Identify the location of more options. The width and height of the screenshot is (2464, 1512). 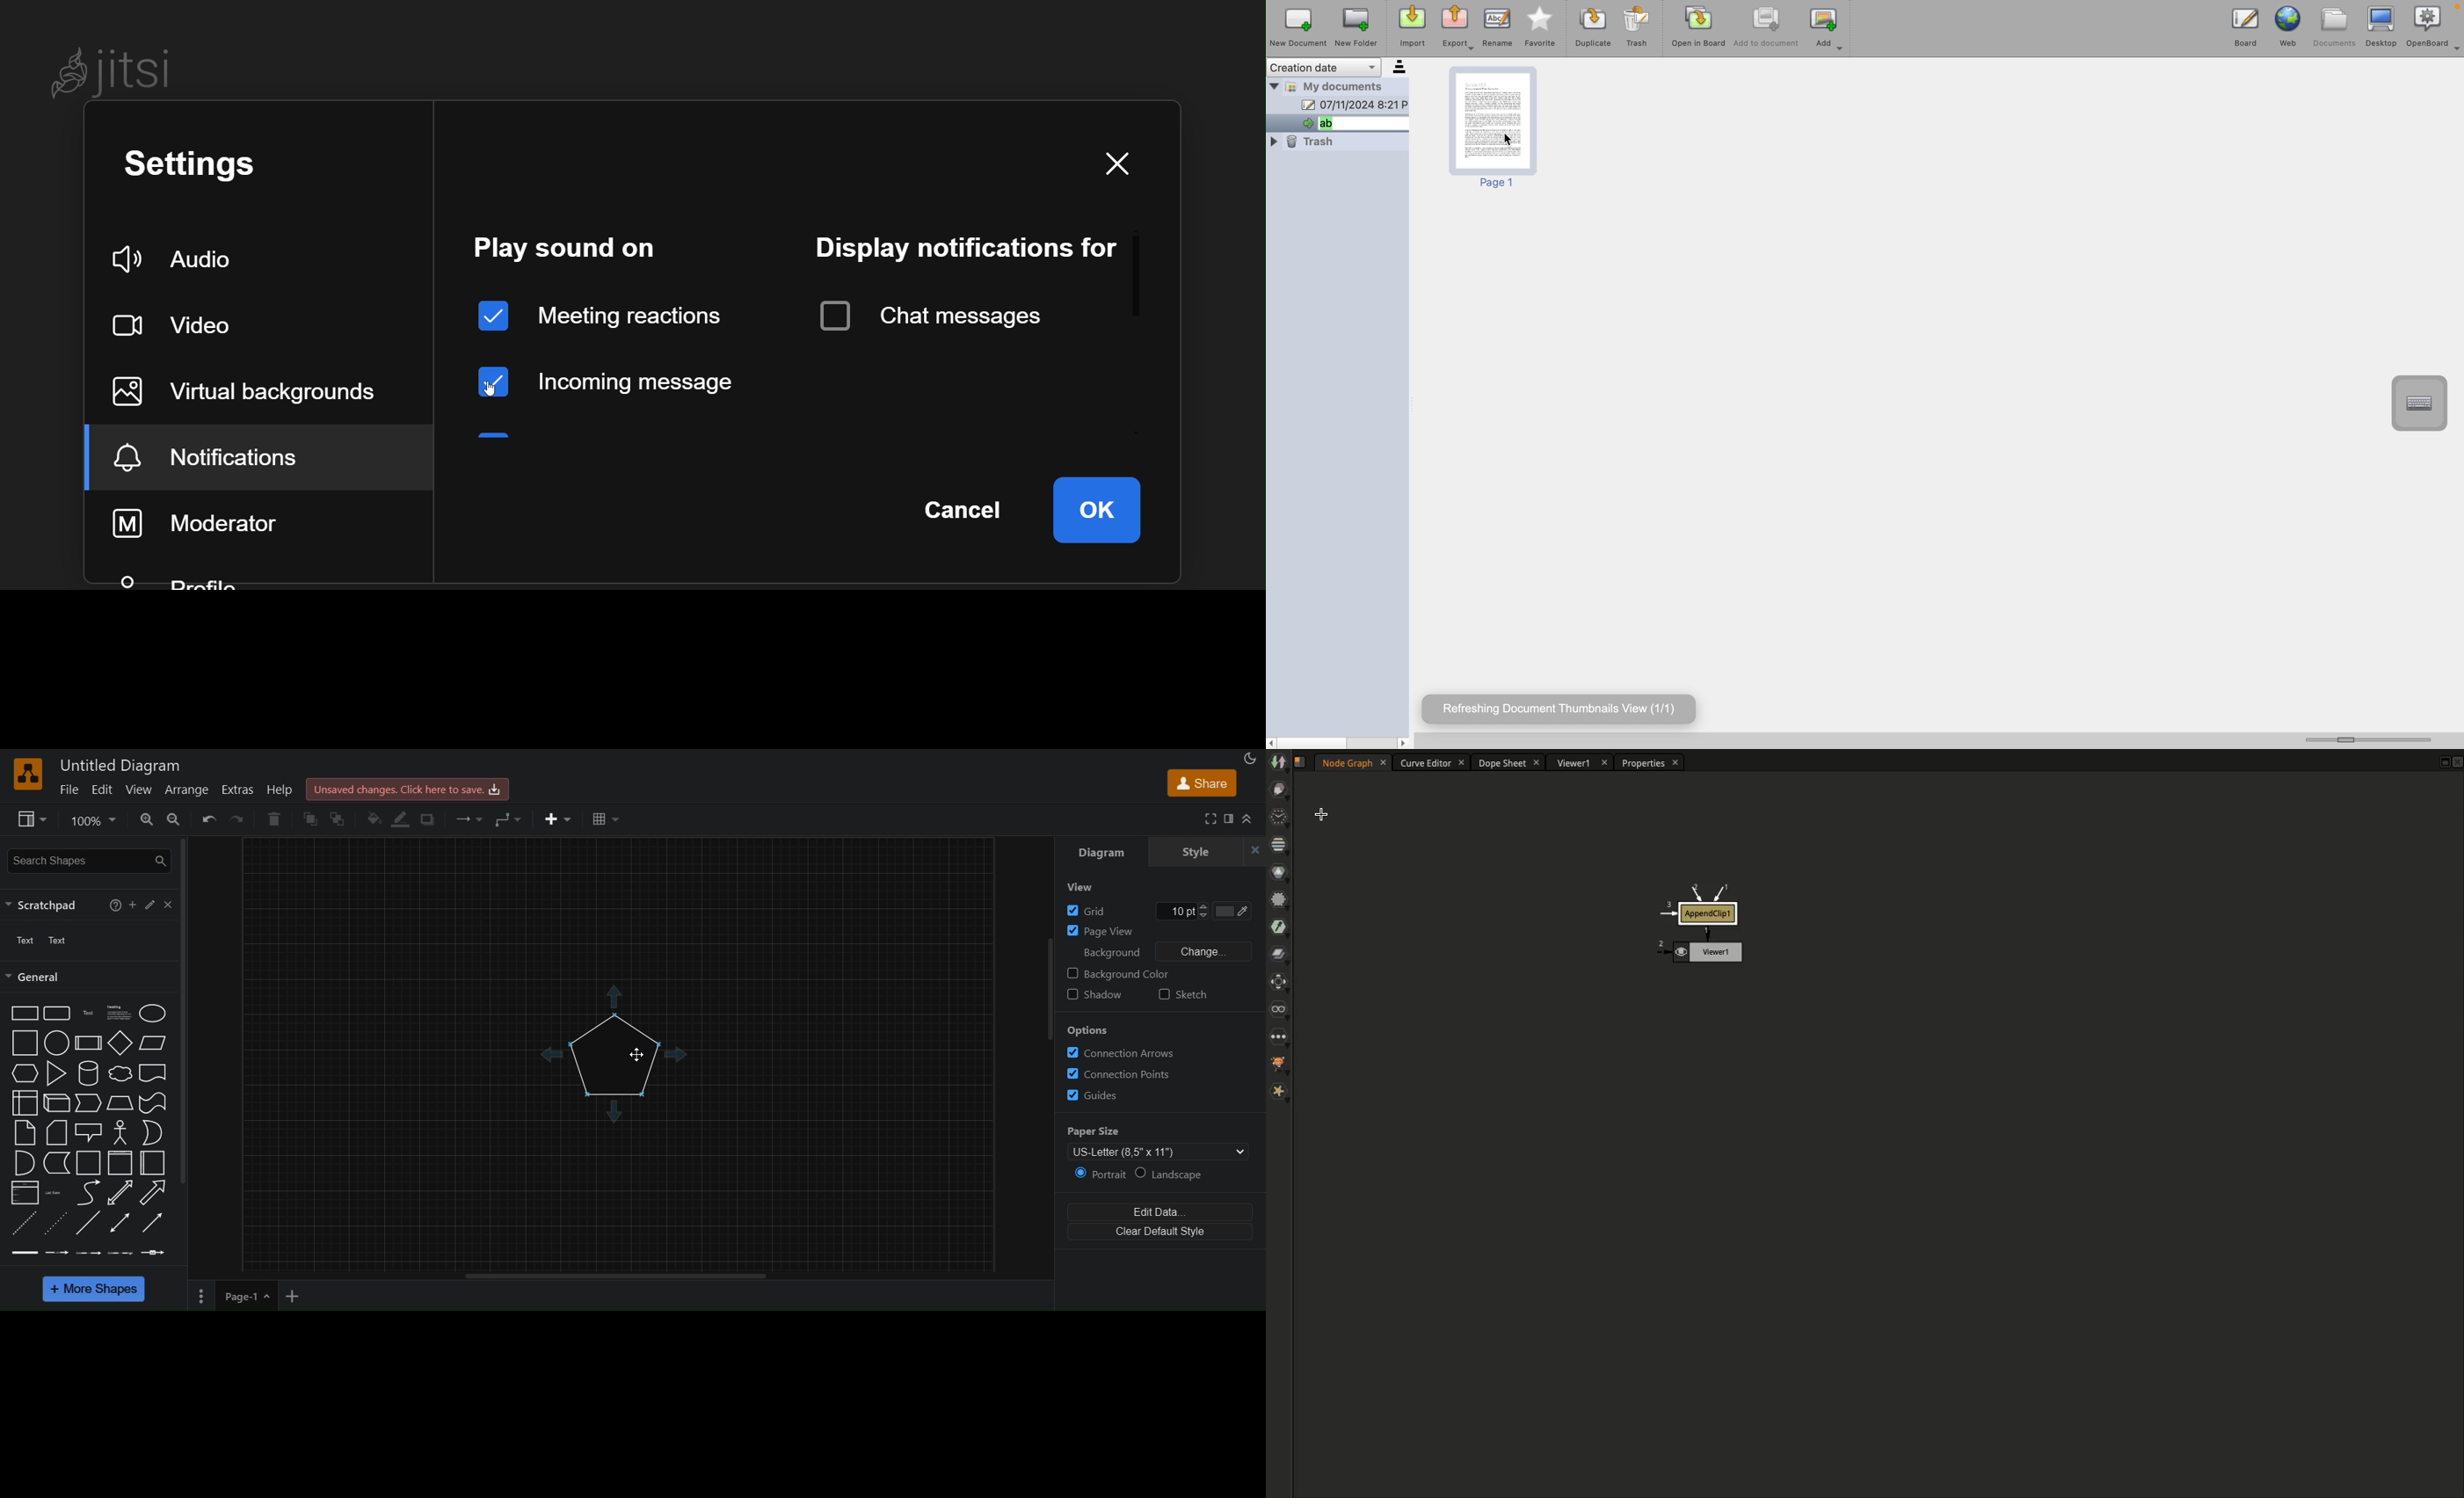
(2455, 52).